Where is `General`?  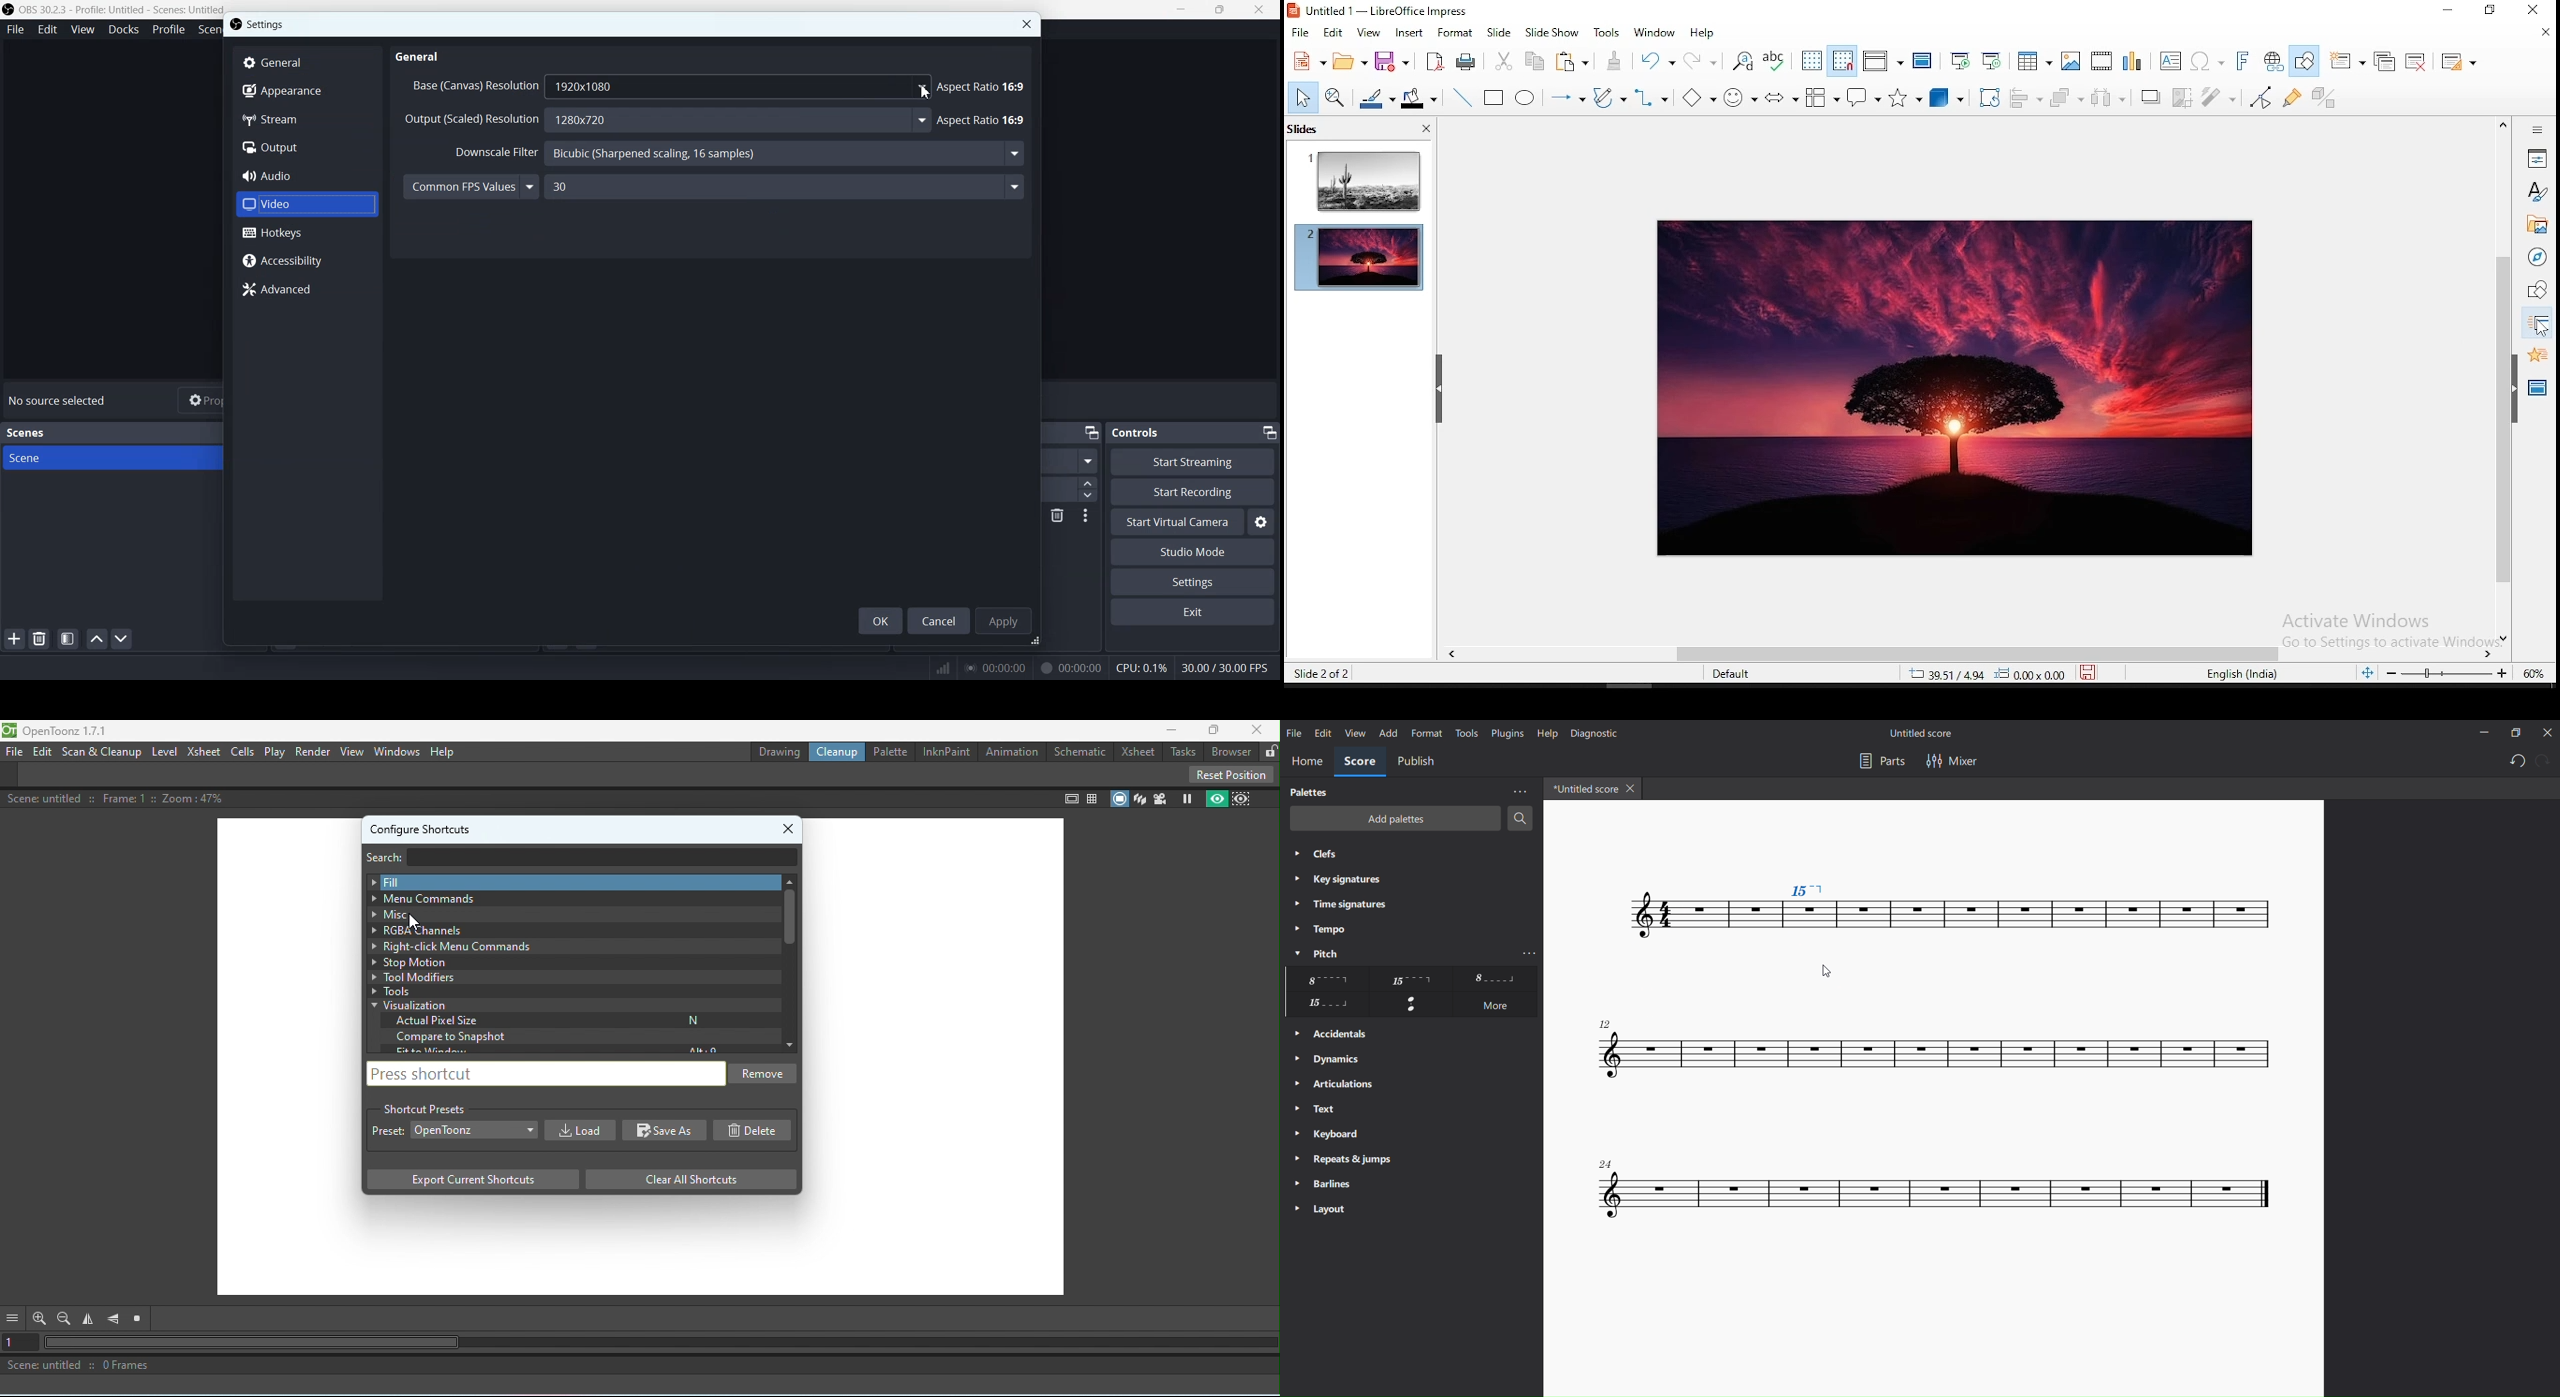 General is located at coordinates (308, 61).